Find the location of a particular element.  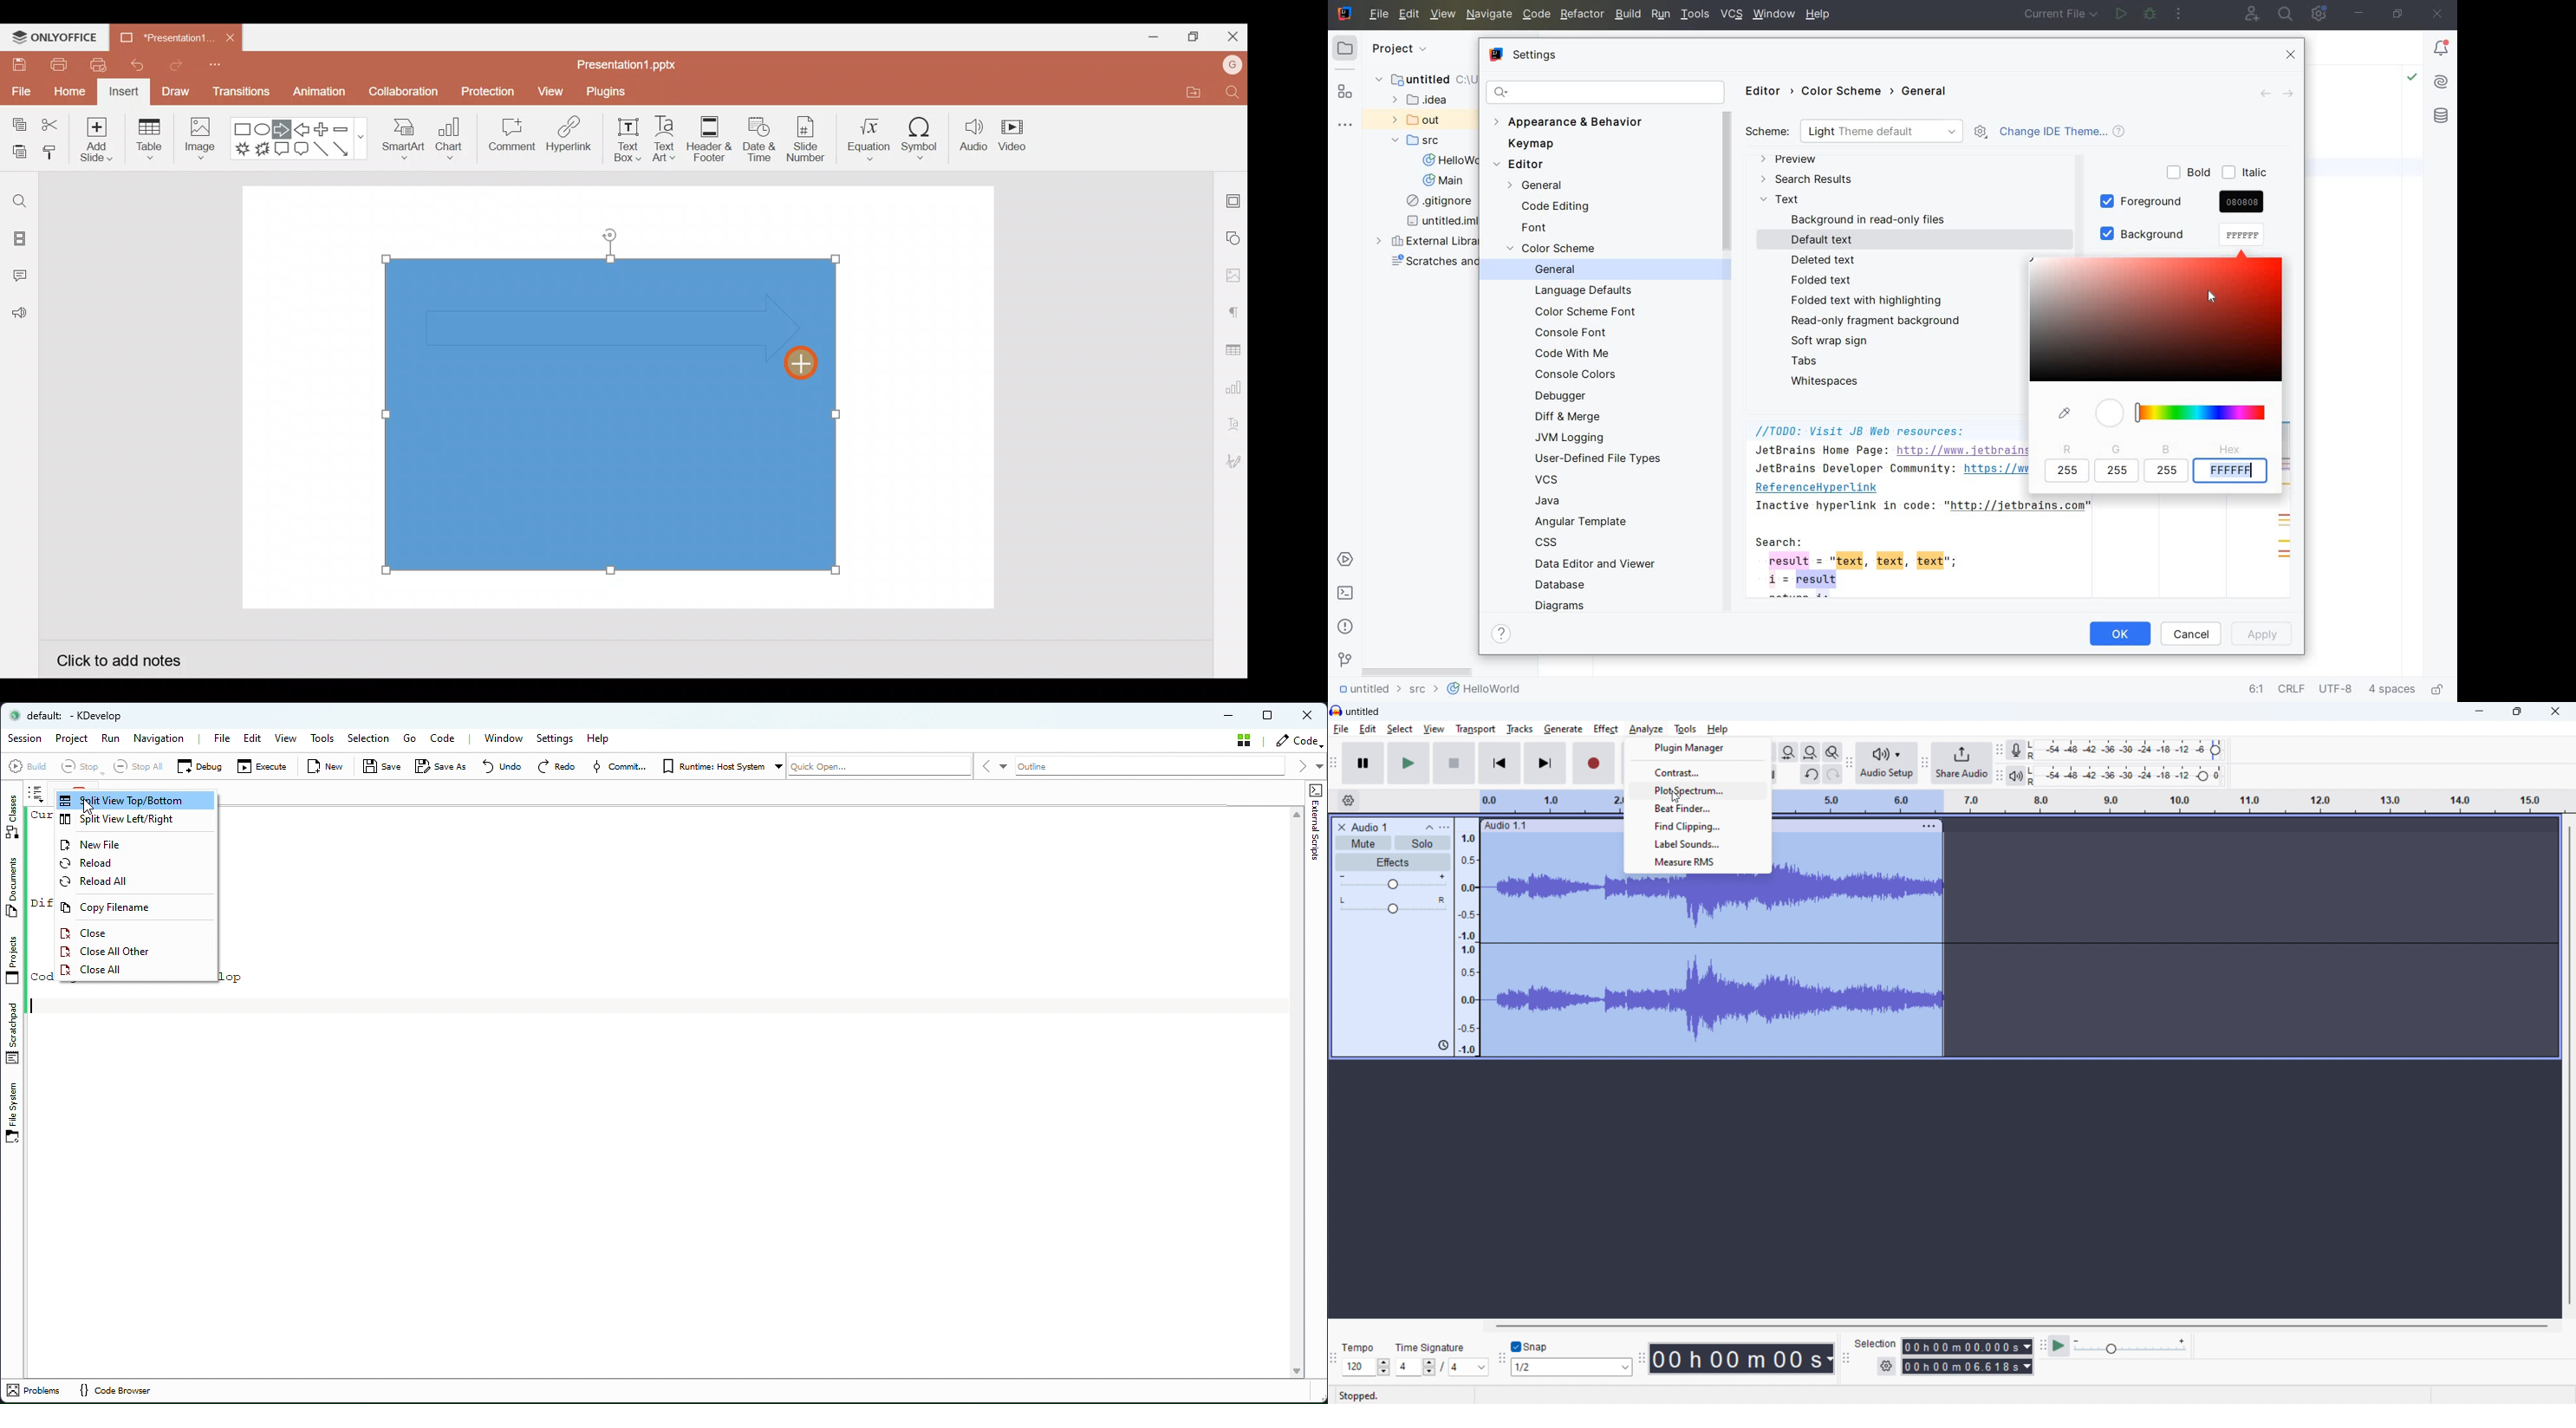

audio setup is located at coordinates (1849, 764).